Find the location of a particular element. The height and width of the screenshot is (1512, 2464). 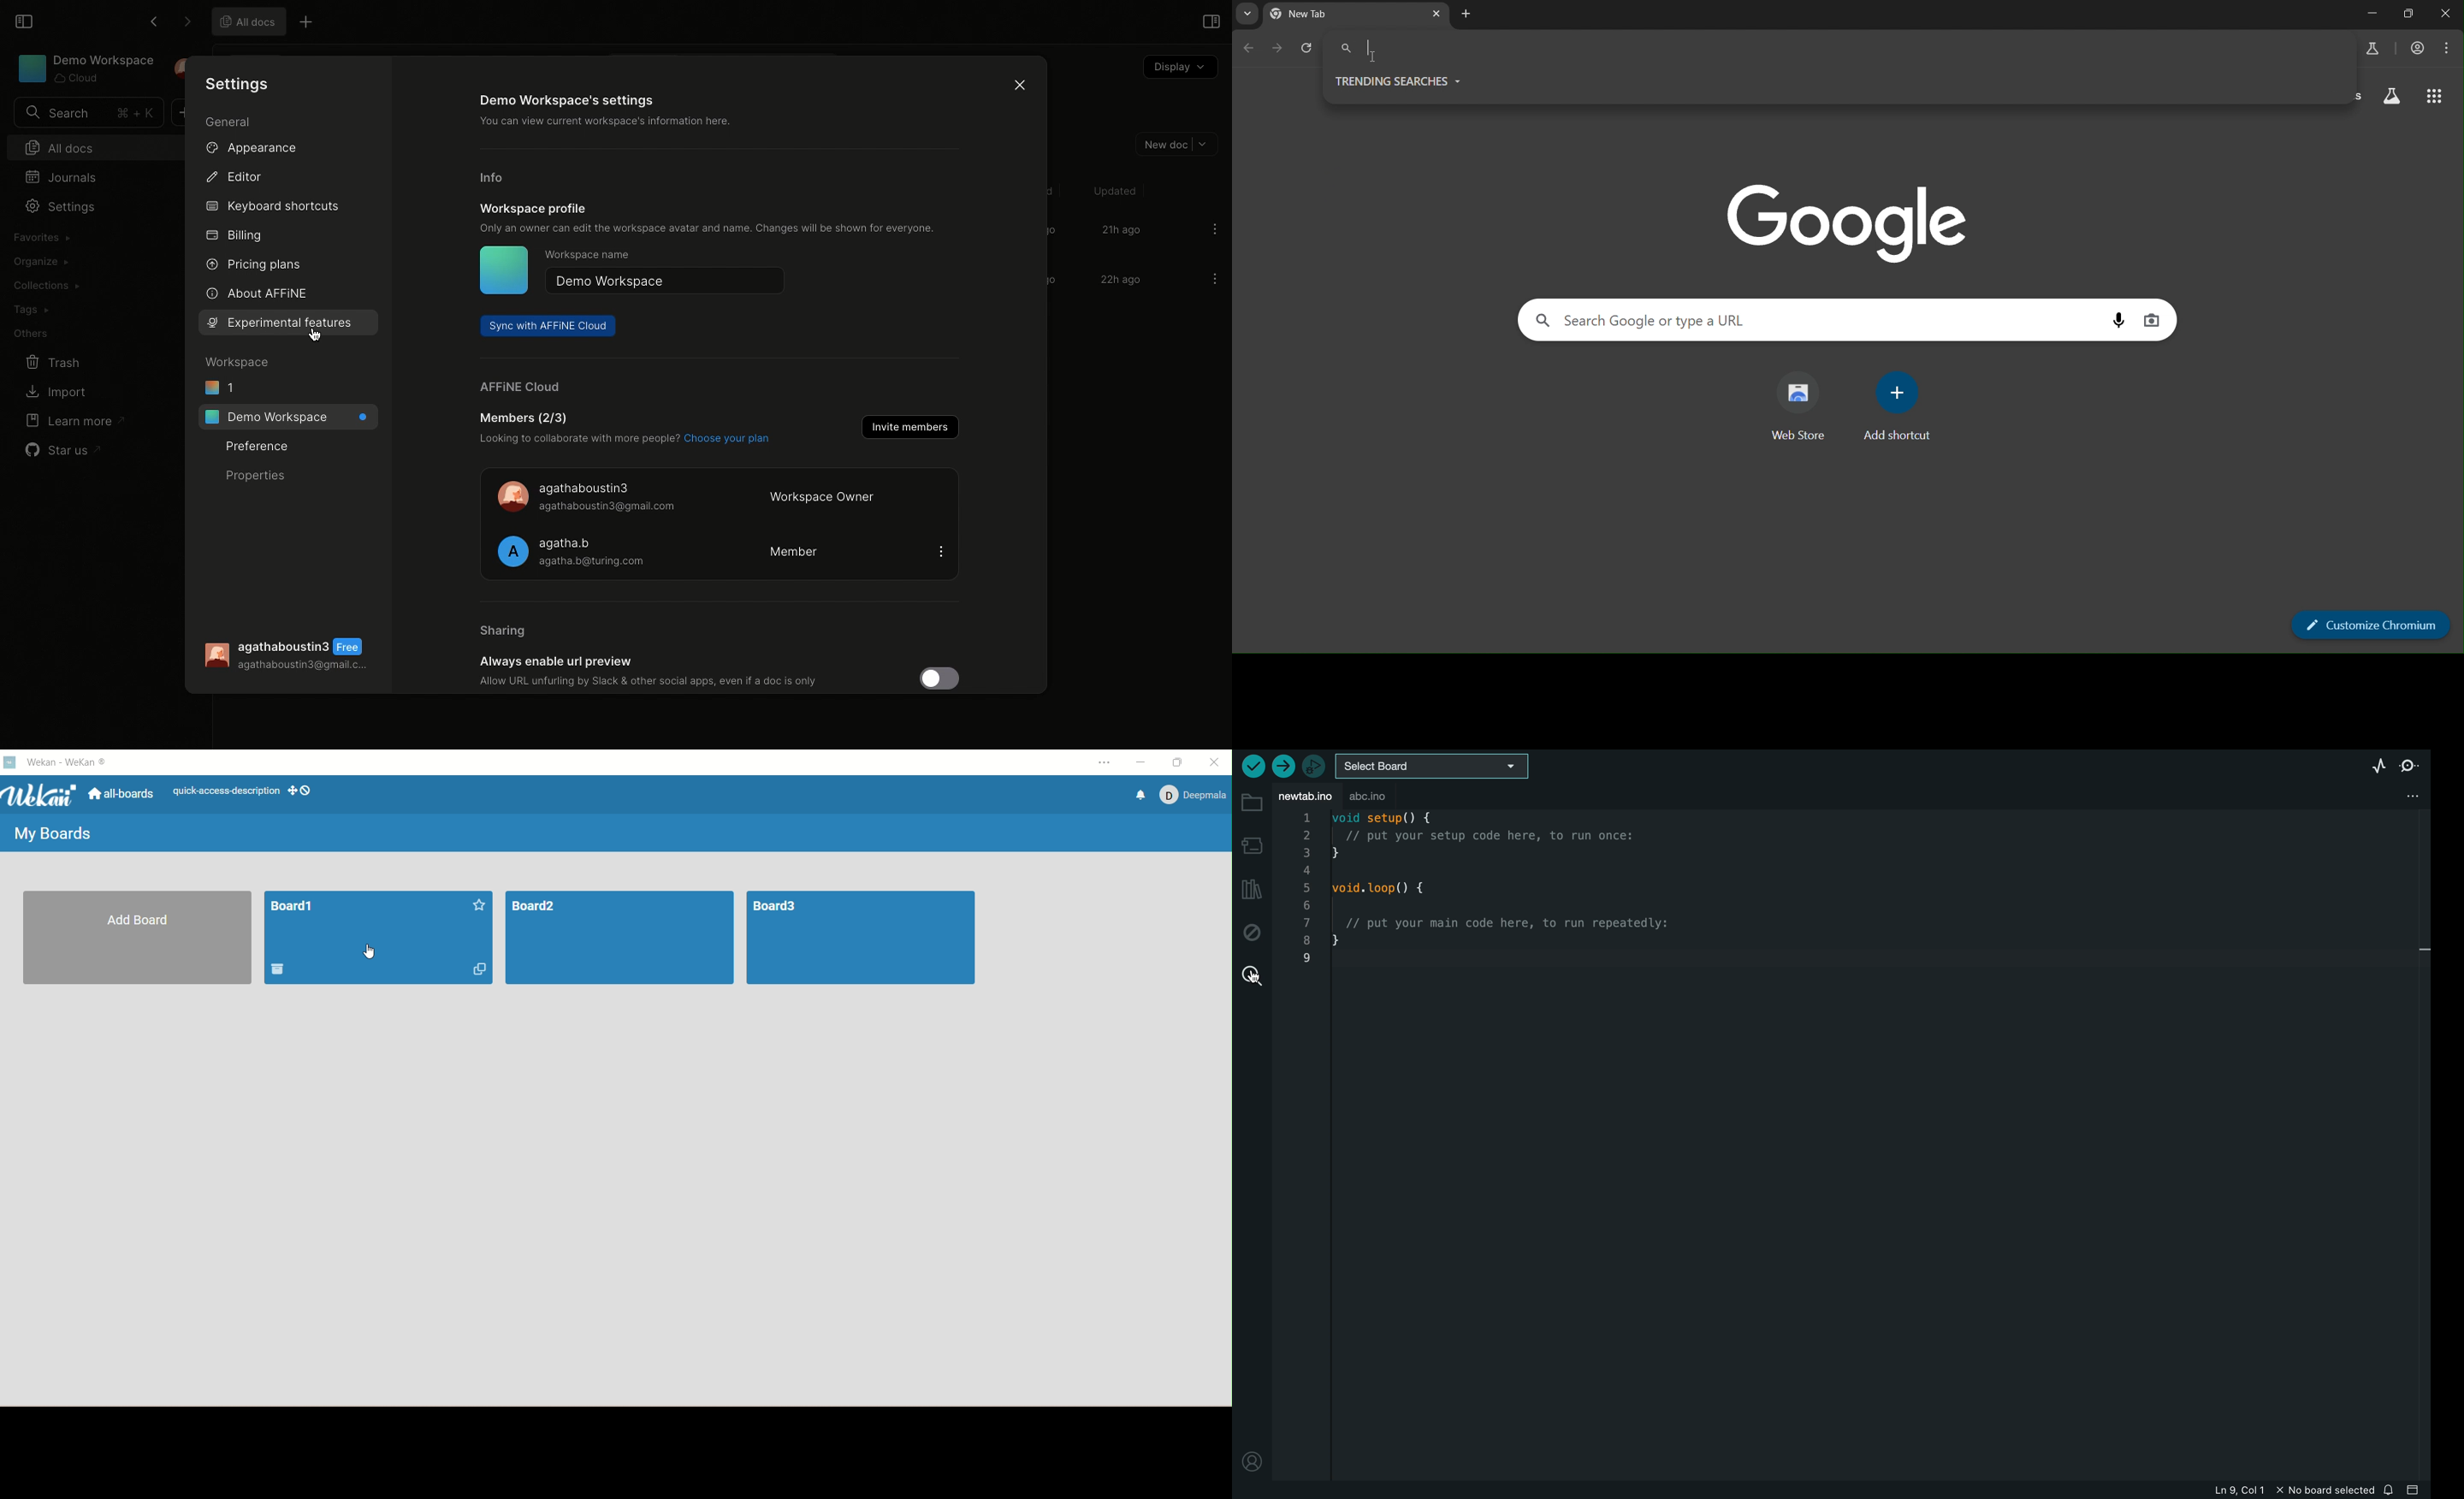

Sharing is located at coordinates (505, 631).